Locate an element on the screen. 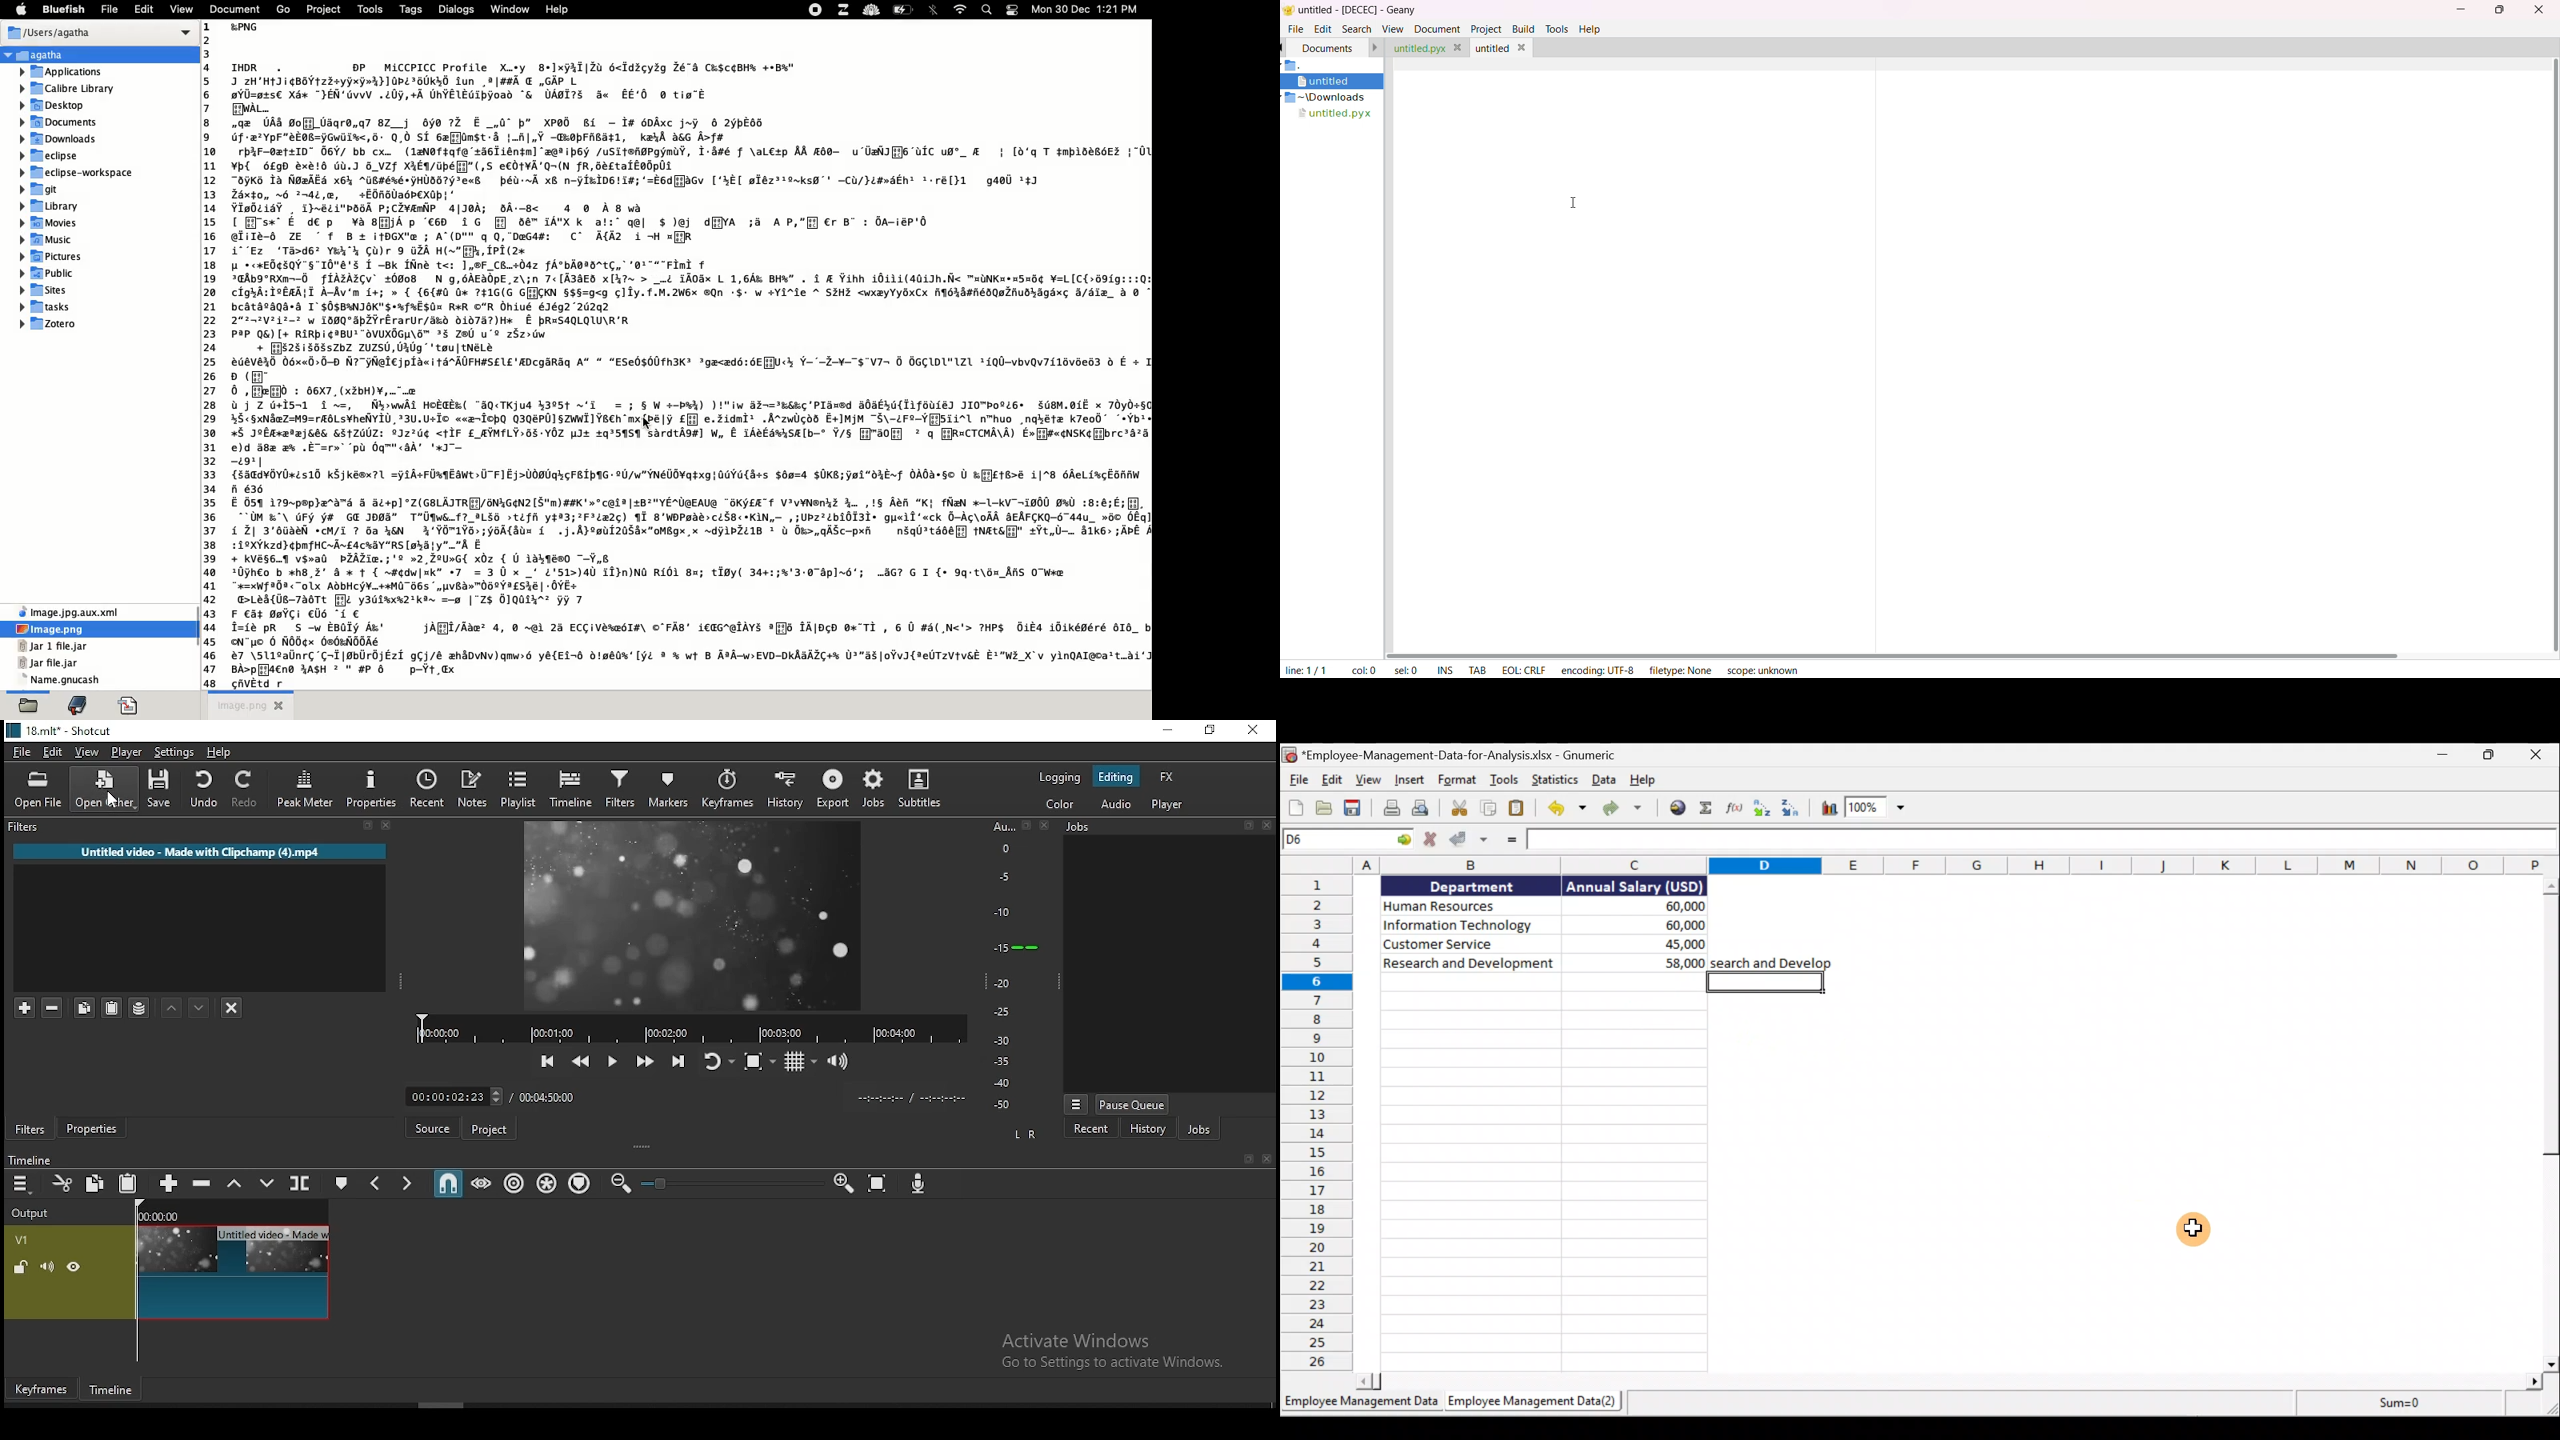  create/edit marker is located at coordinates (342, 1183).